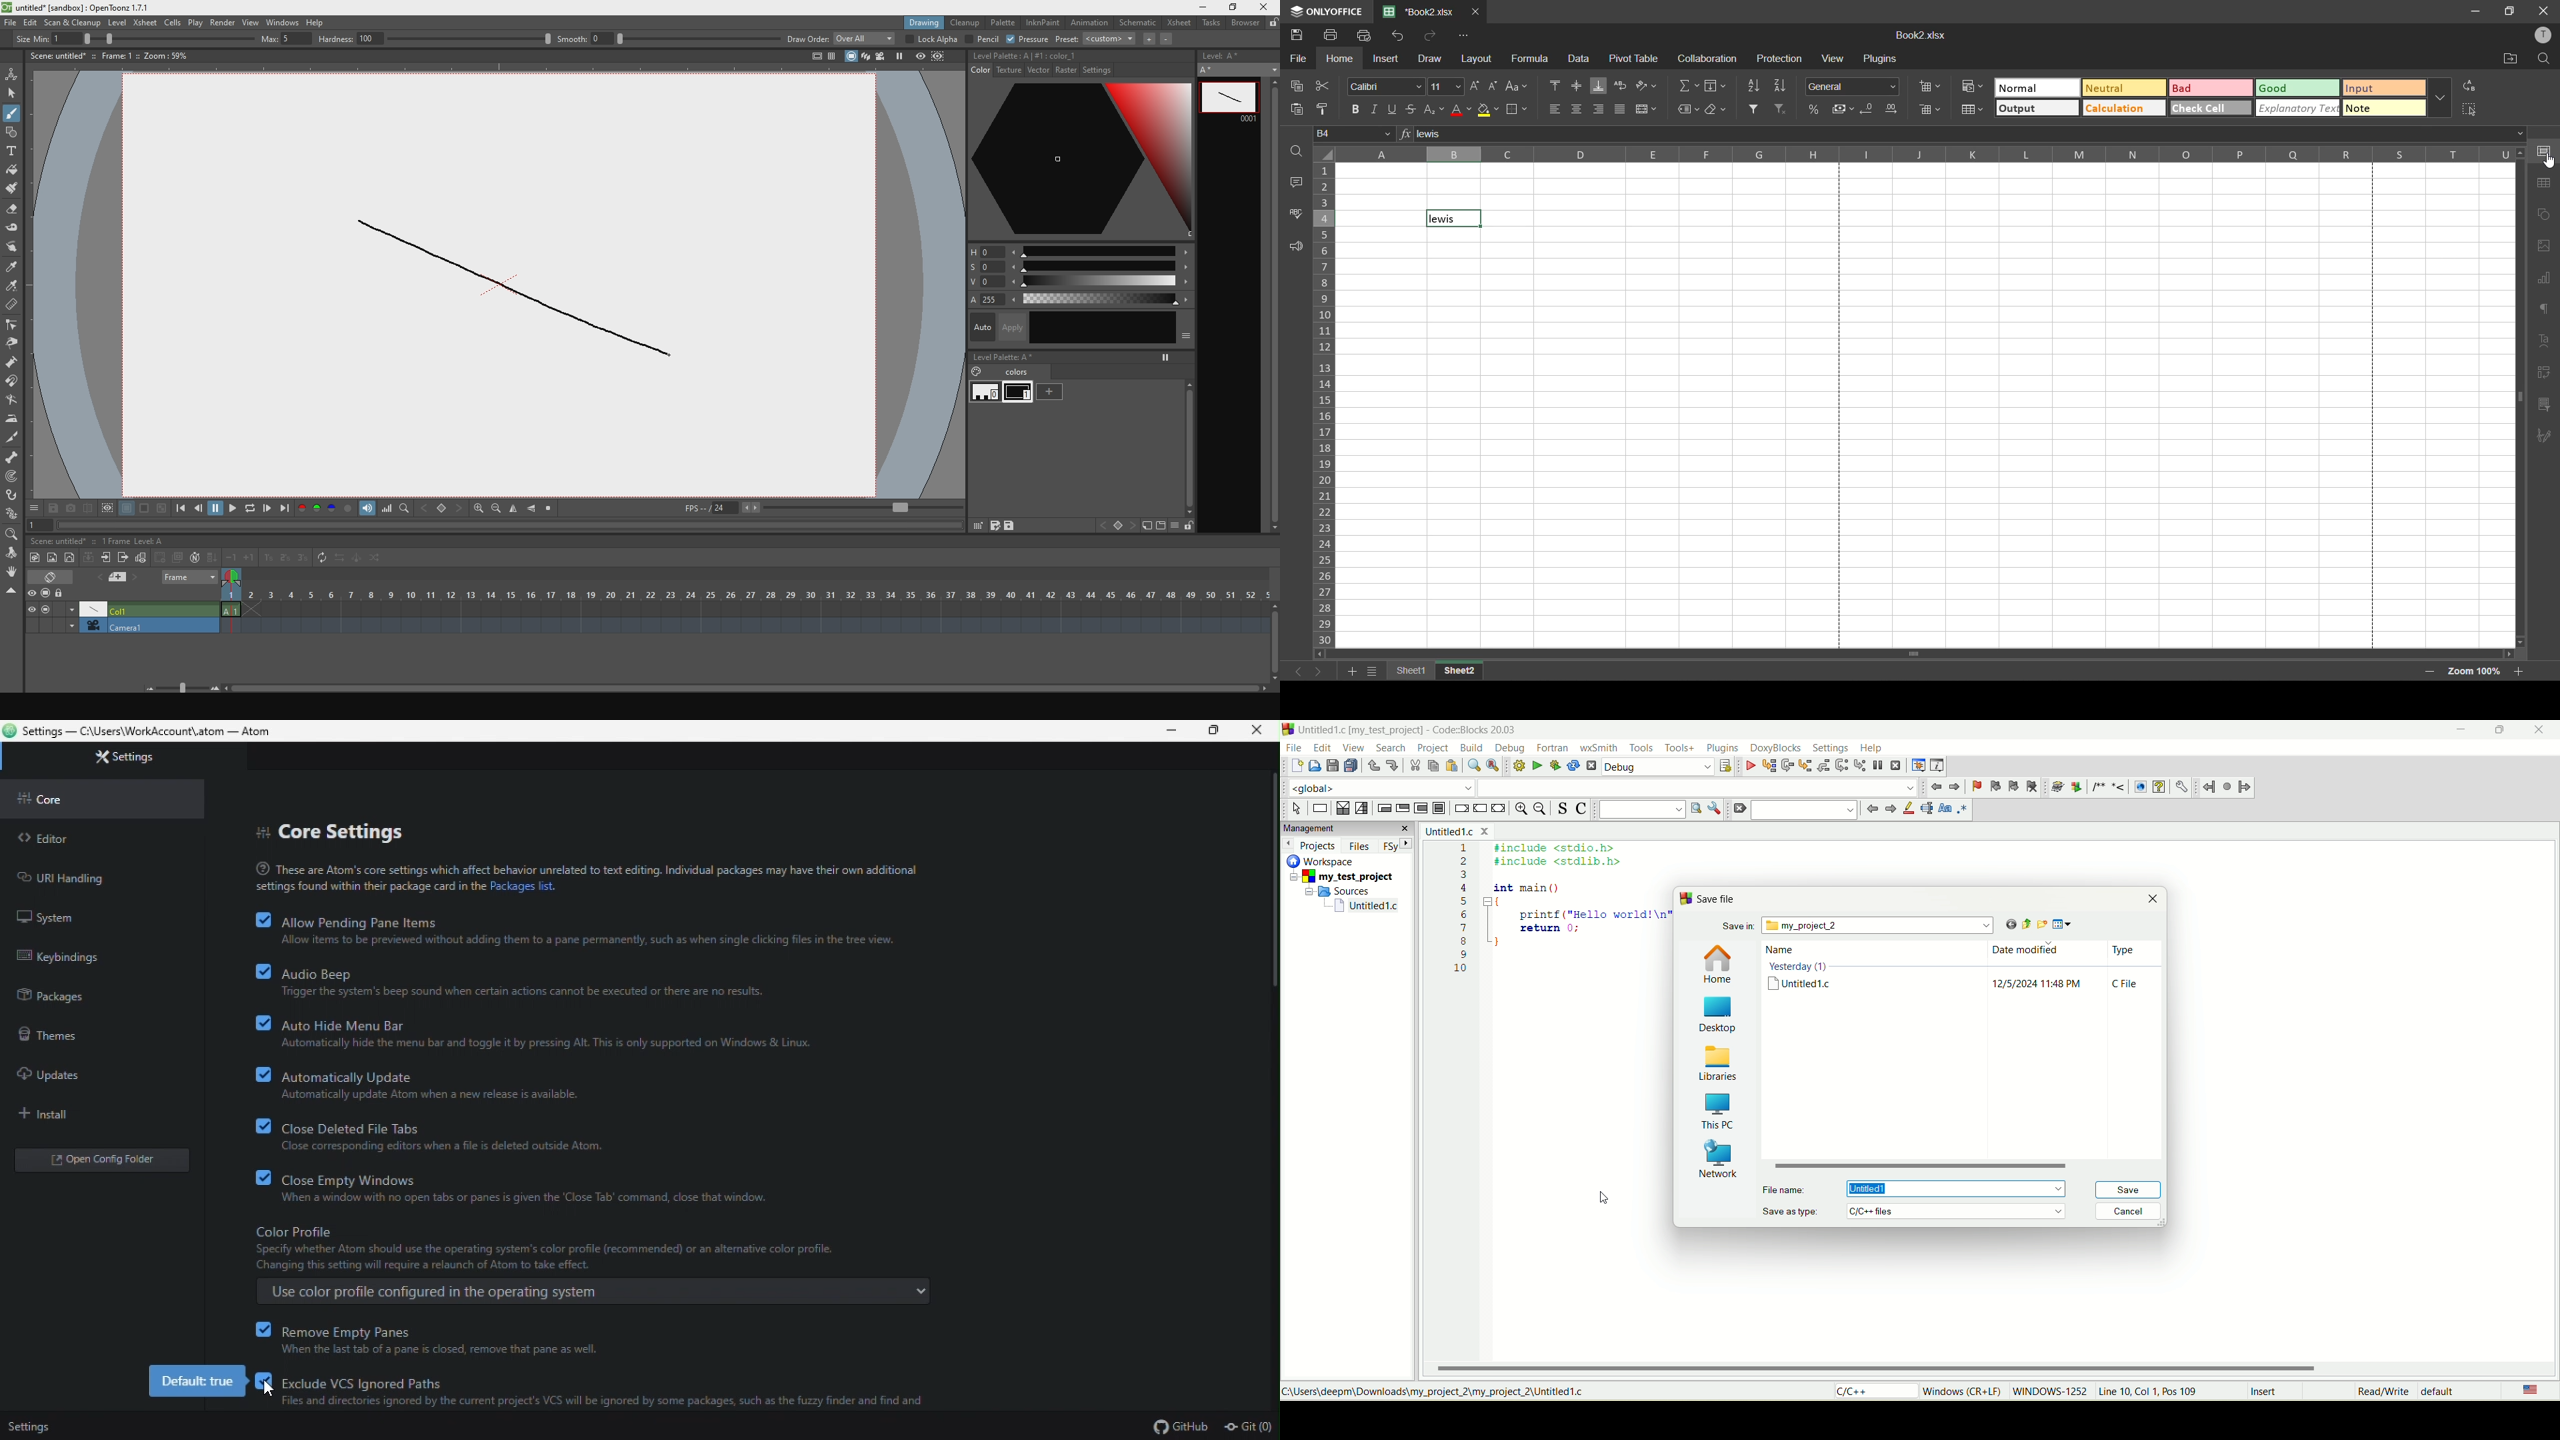 This screenshot has height=1456, width=2576. Describe the element at coordinates (1511, 748) in the screenshot. I see `debug` at that location.